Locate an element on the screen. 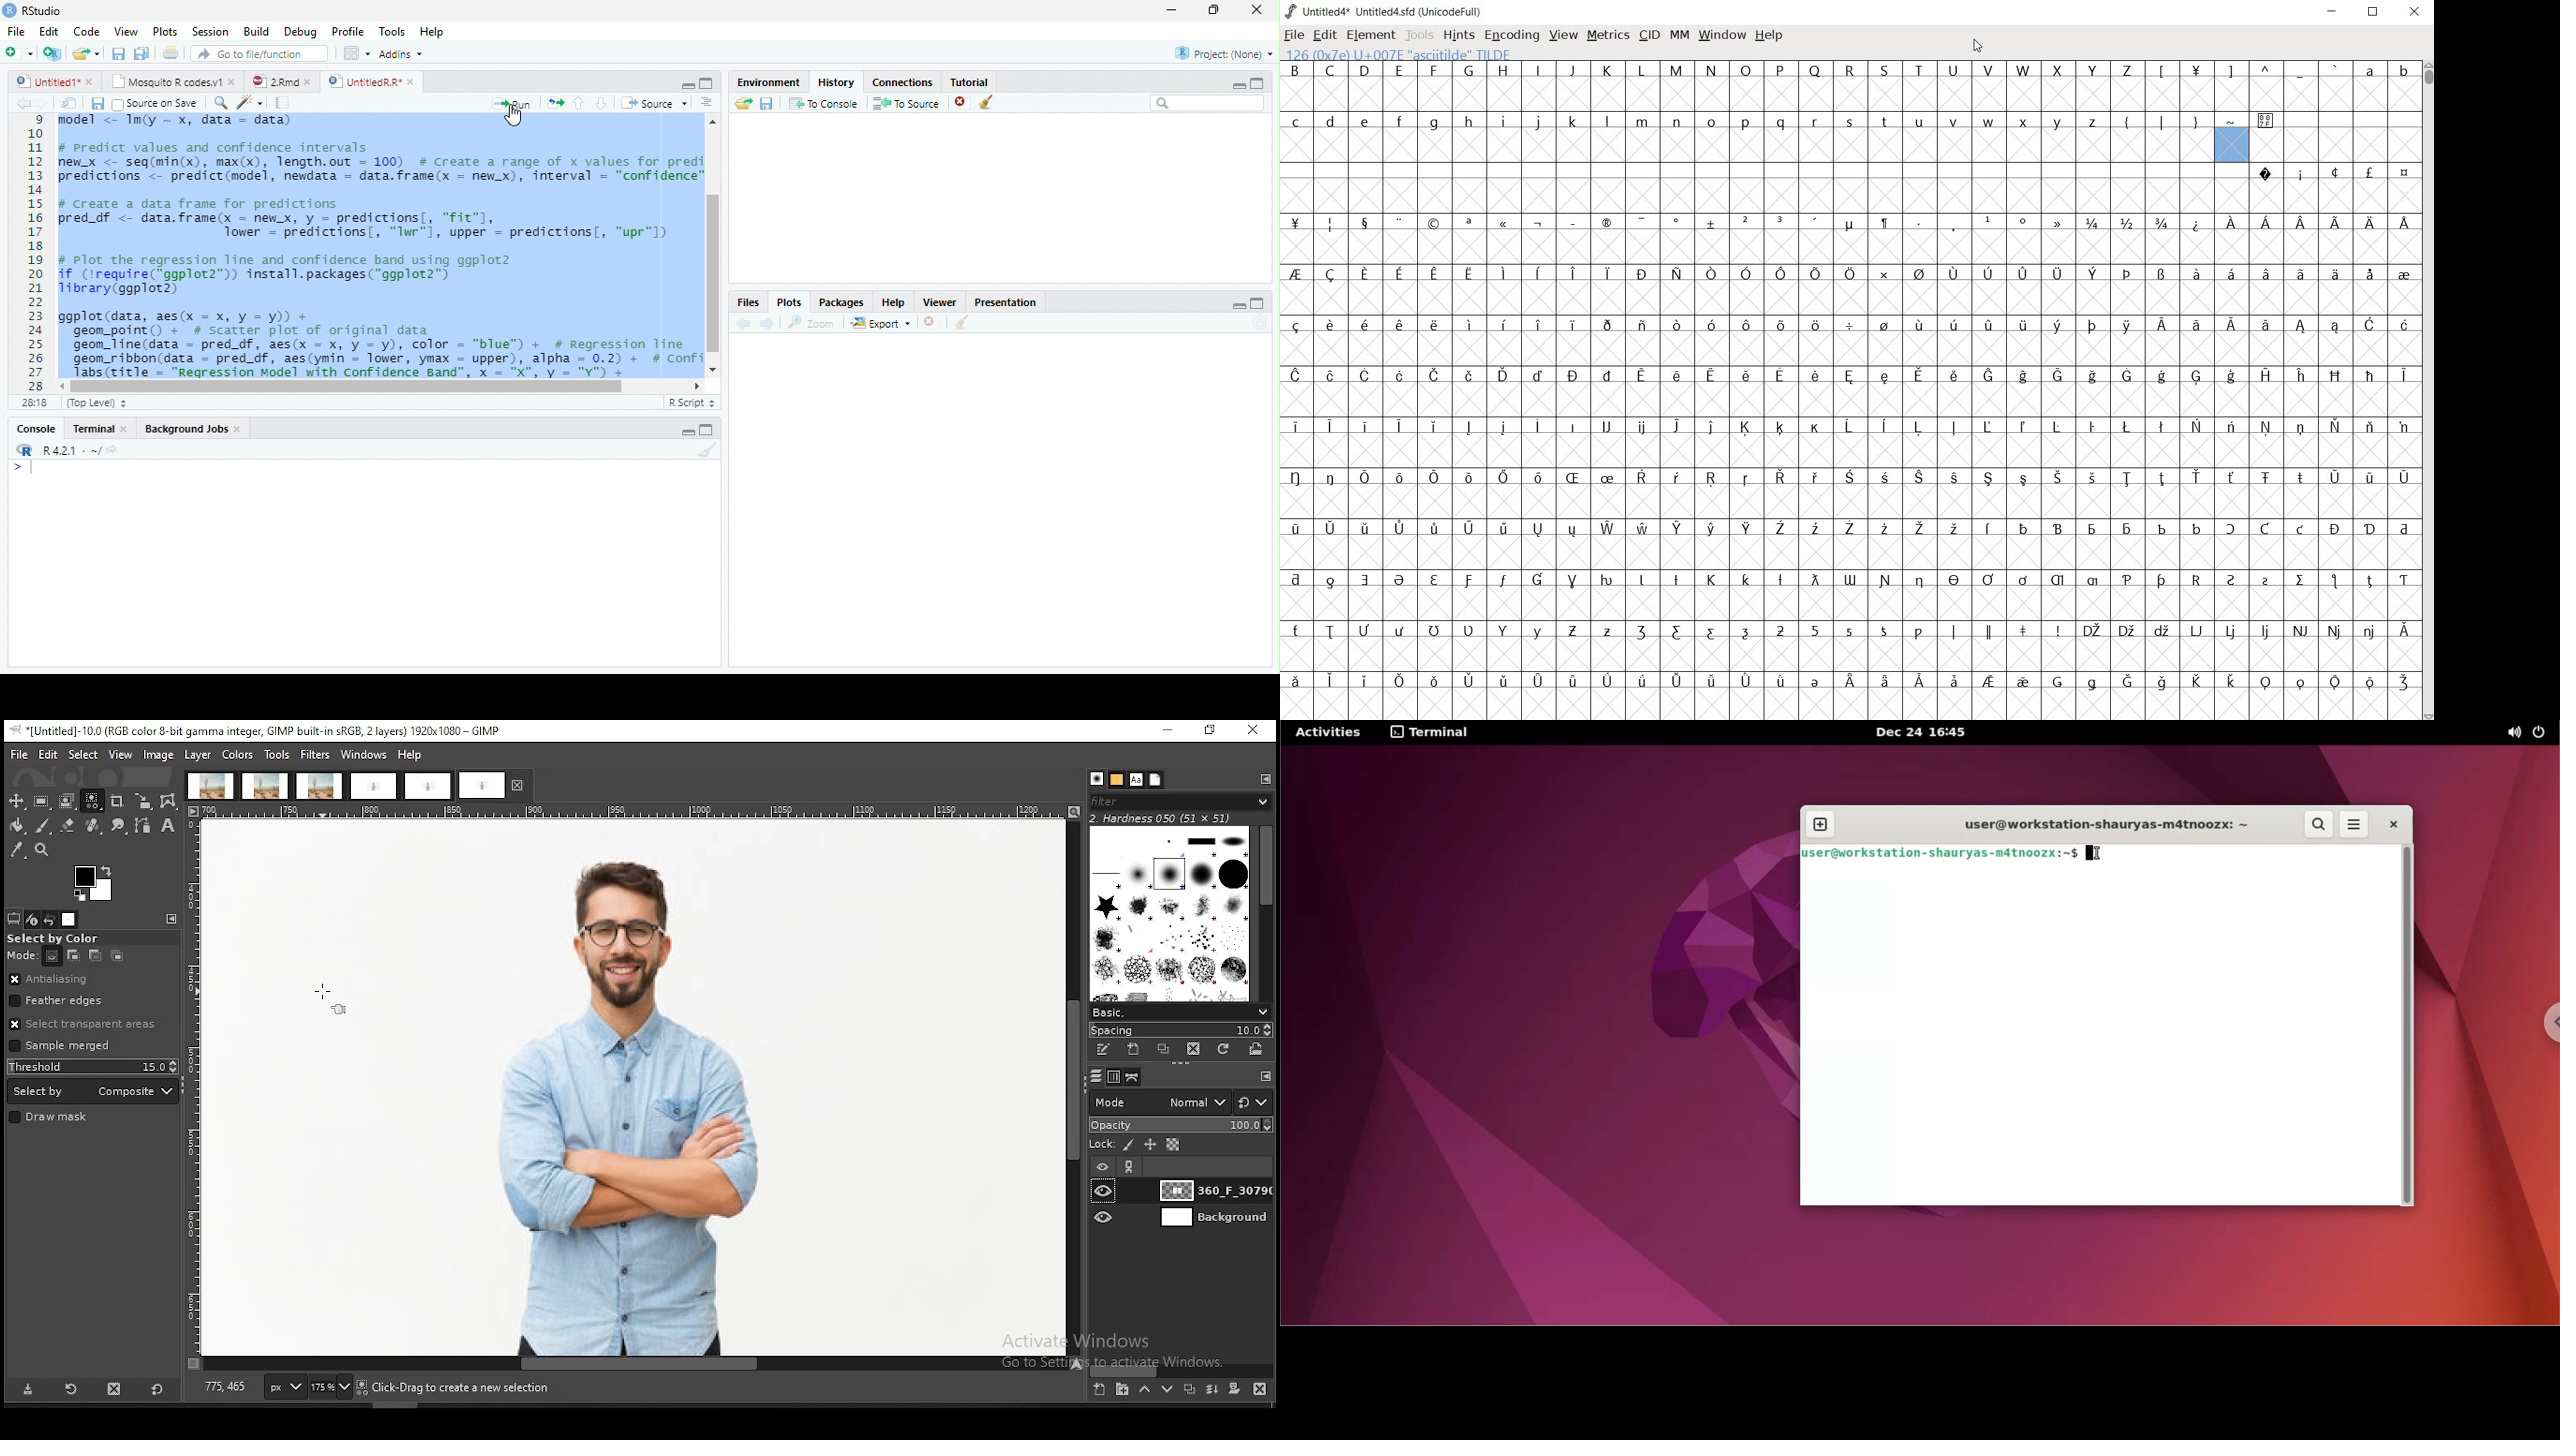 This screenshot has height=1456, width=2576. Clear console is located at coordinates (708, 451).